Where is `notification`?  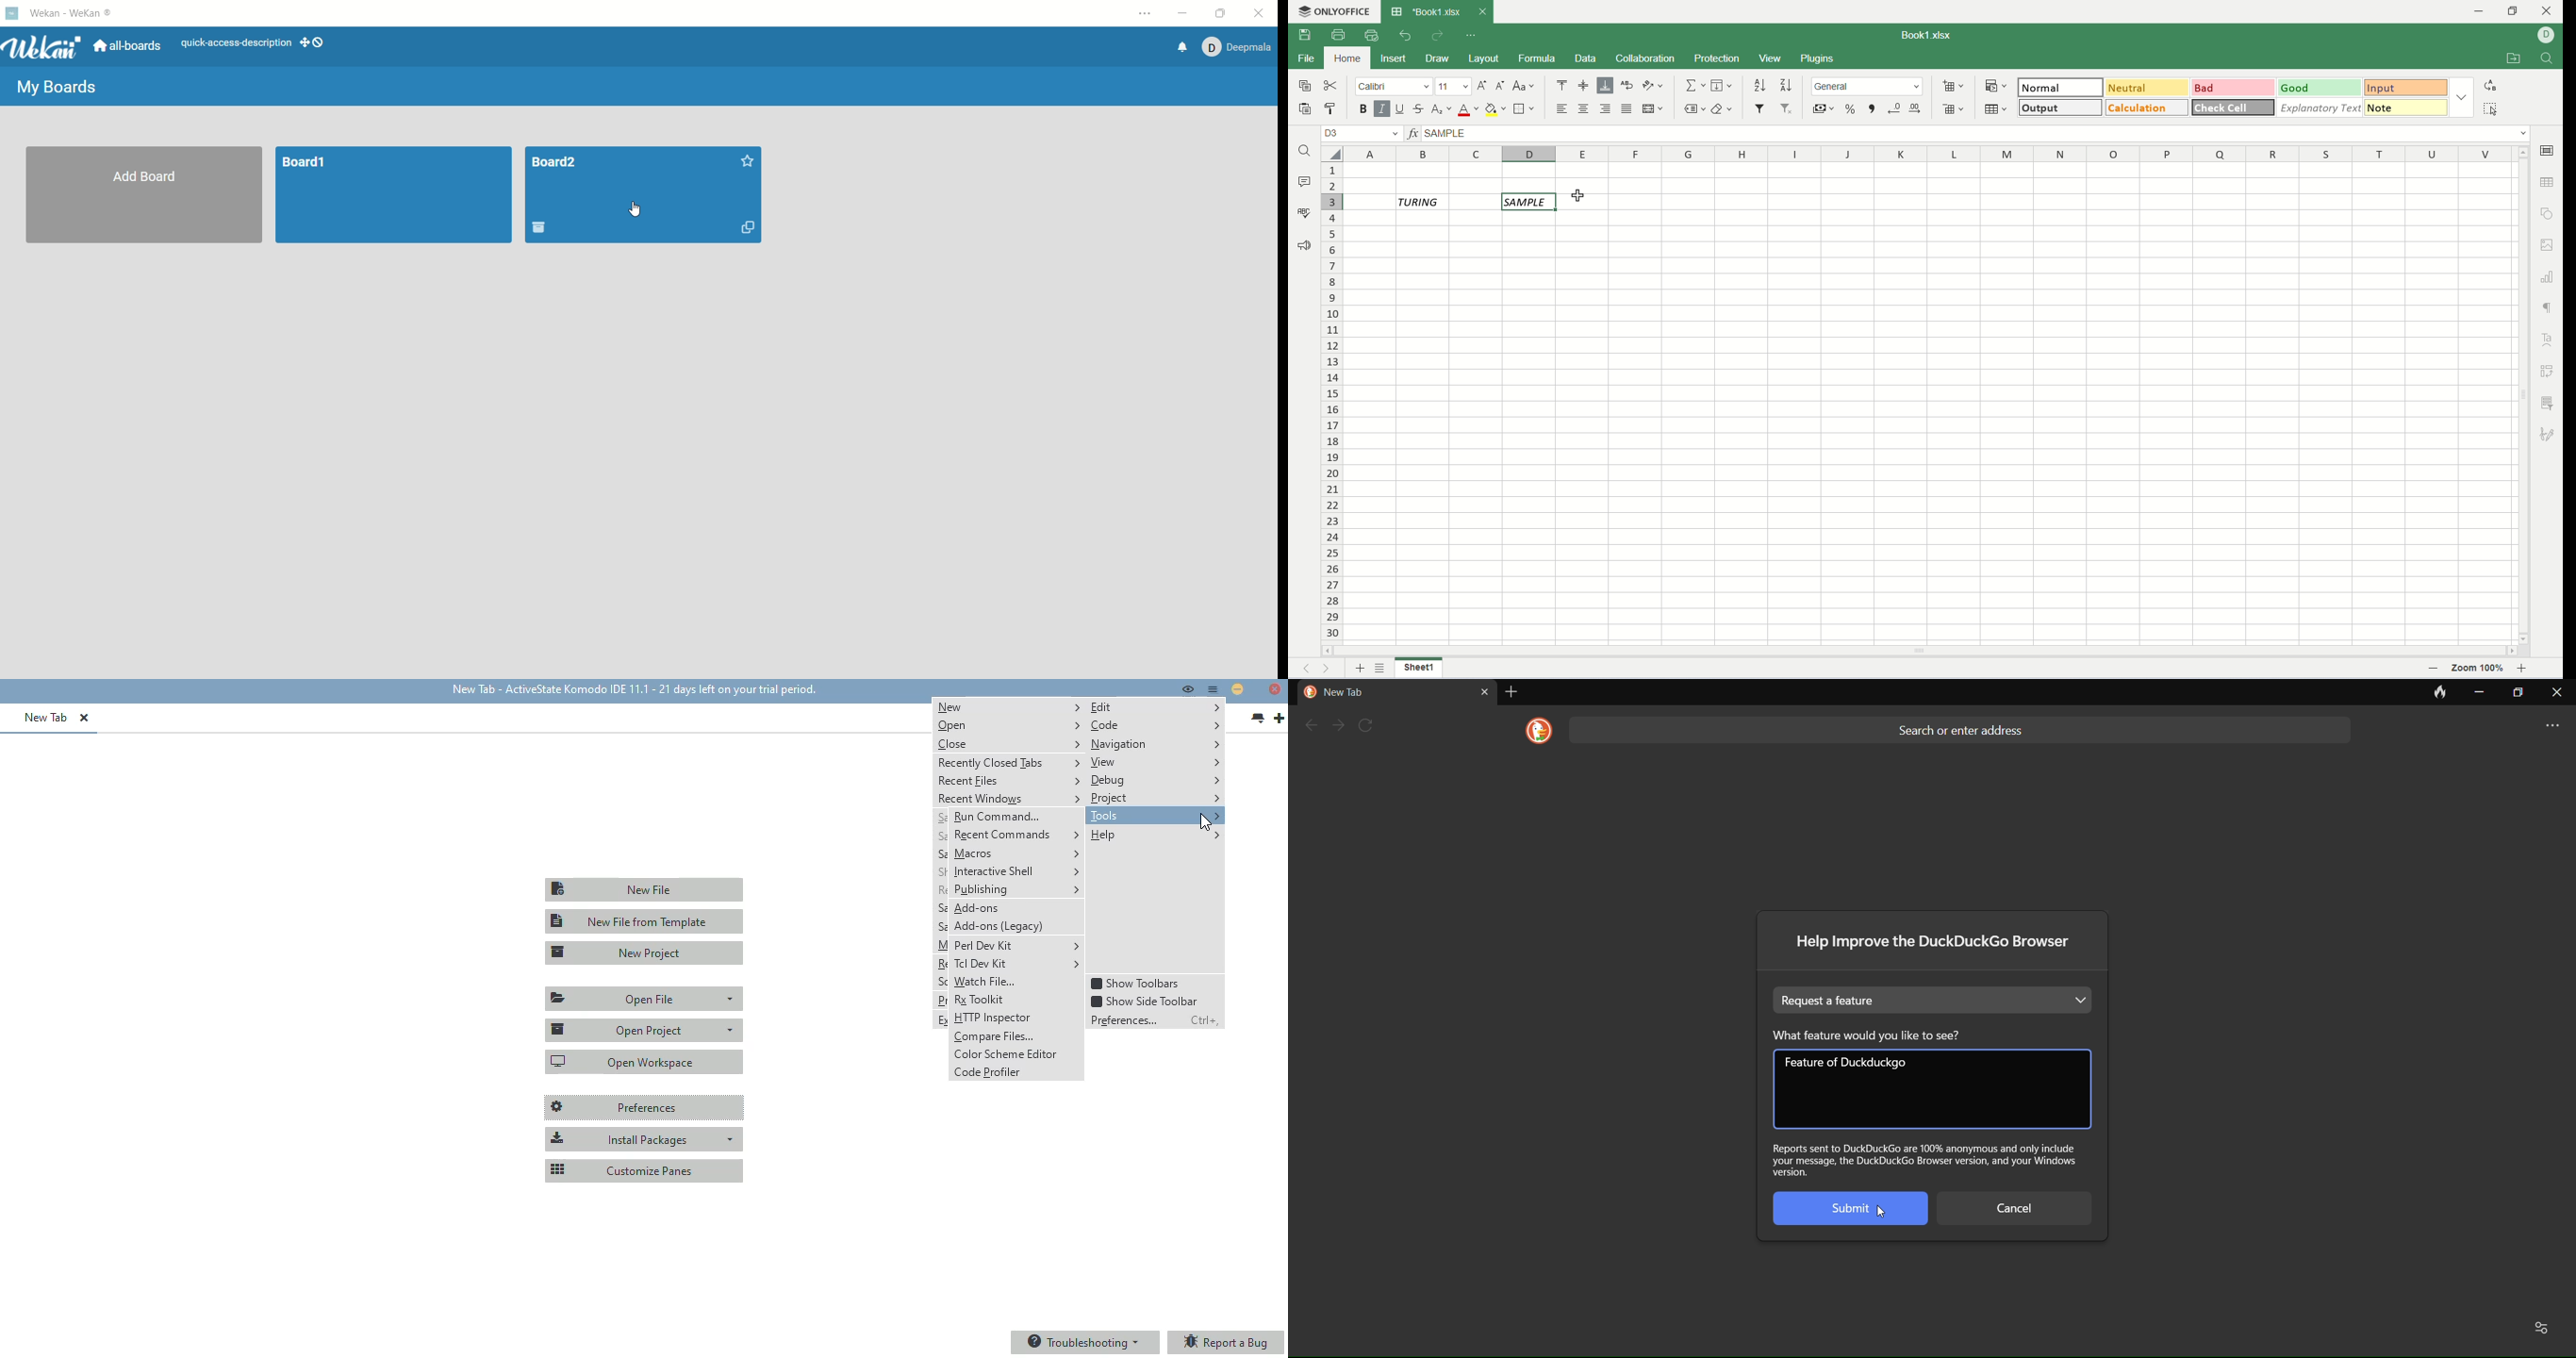 notification is located at coordinates (1177, 47).